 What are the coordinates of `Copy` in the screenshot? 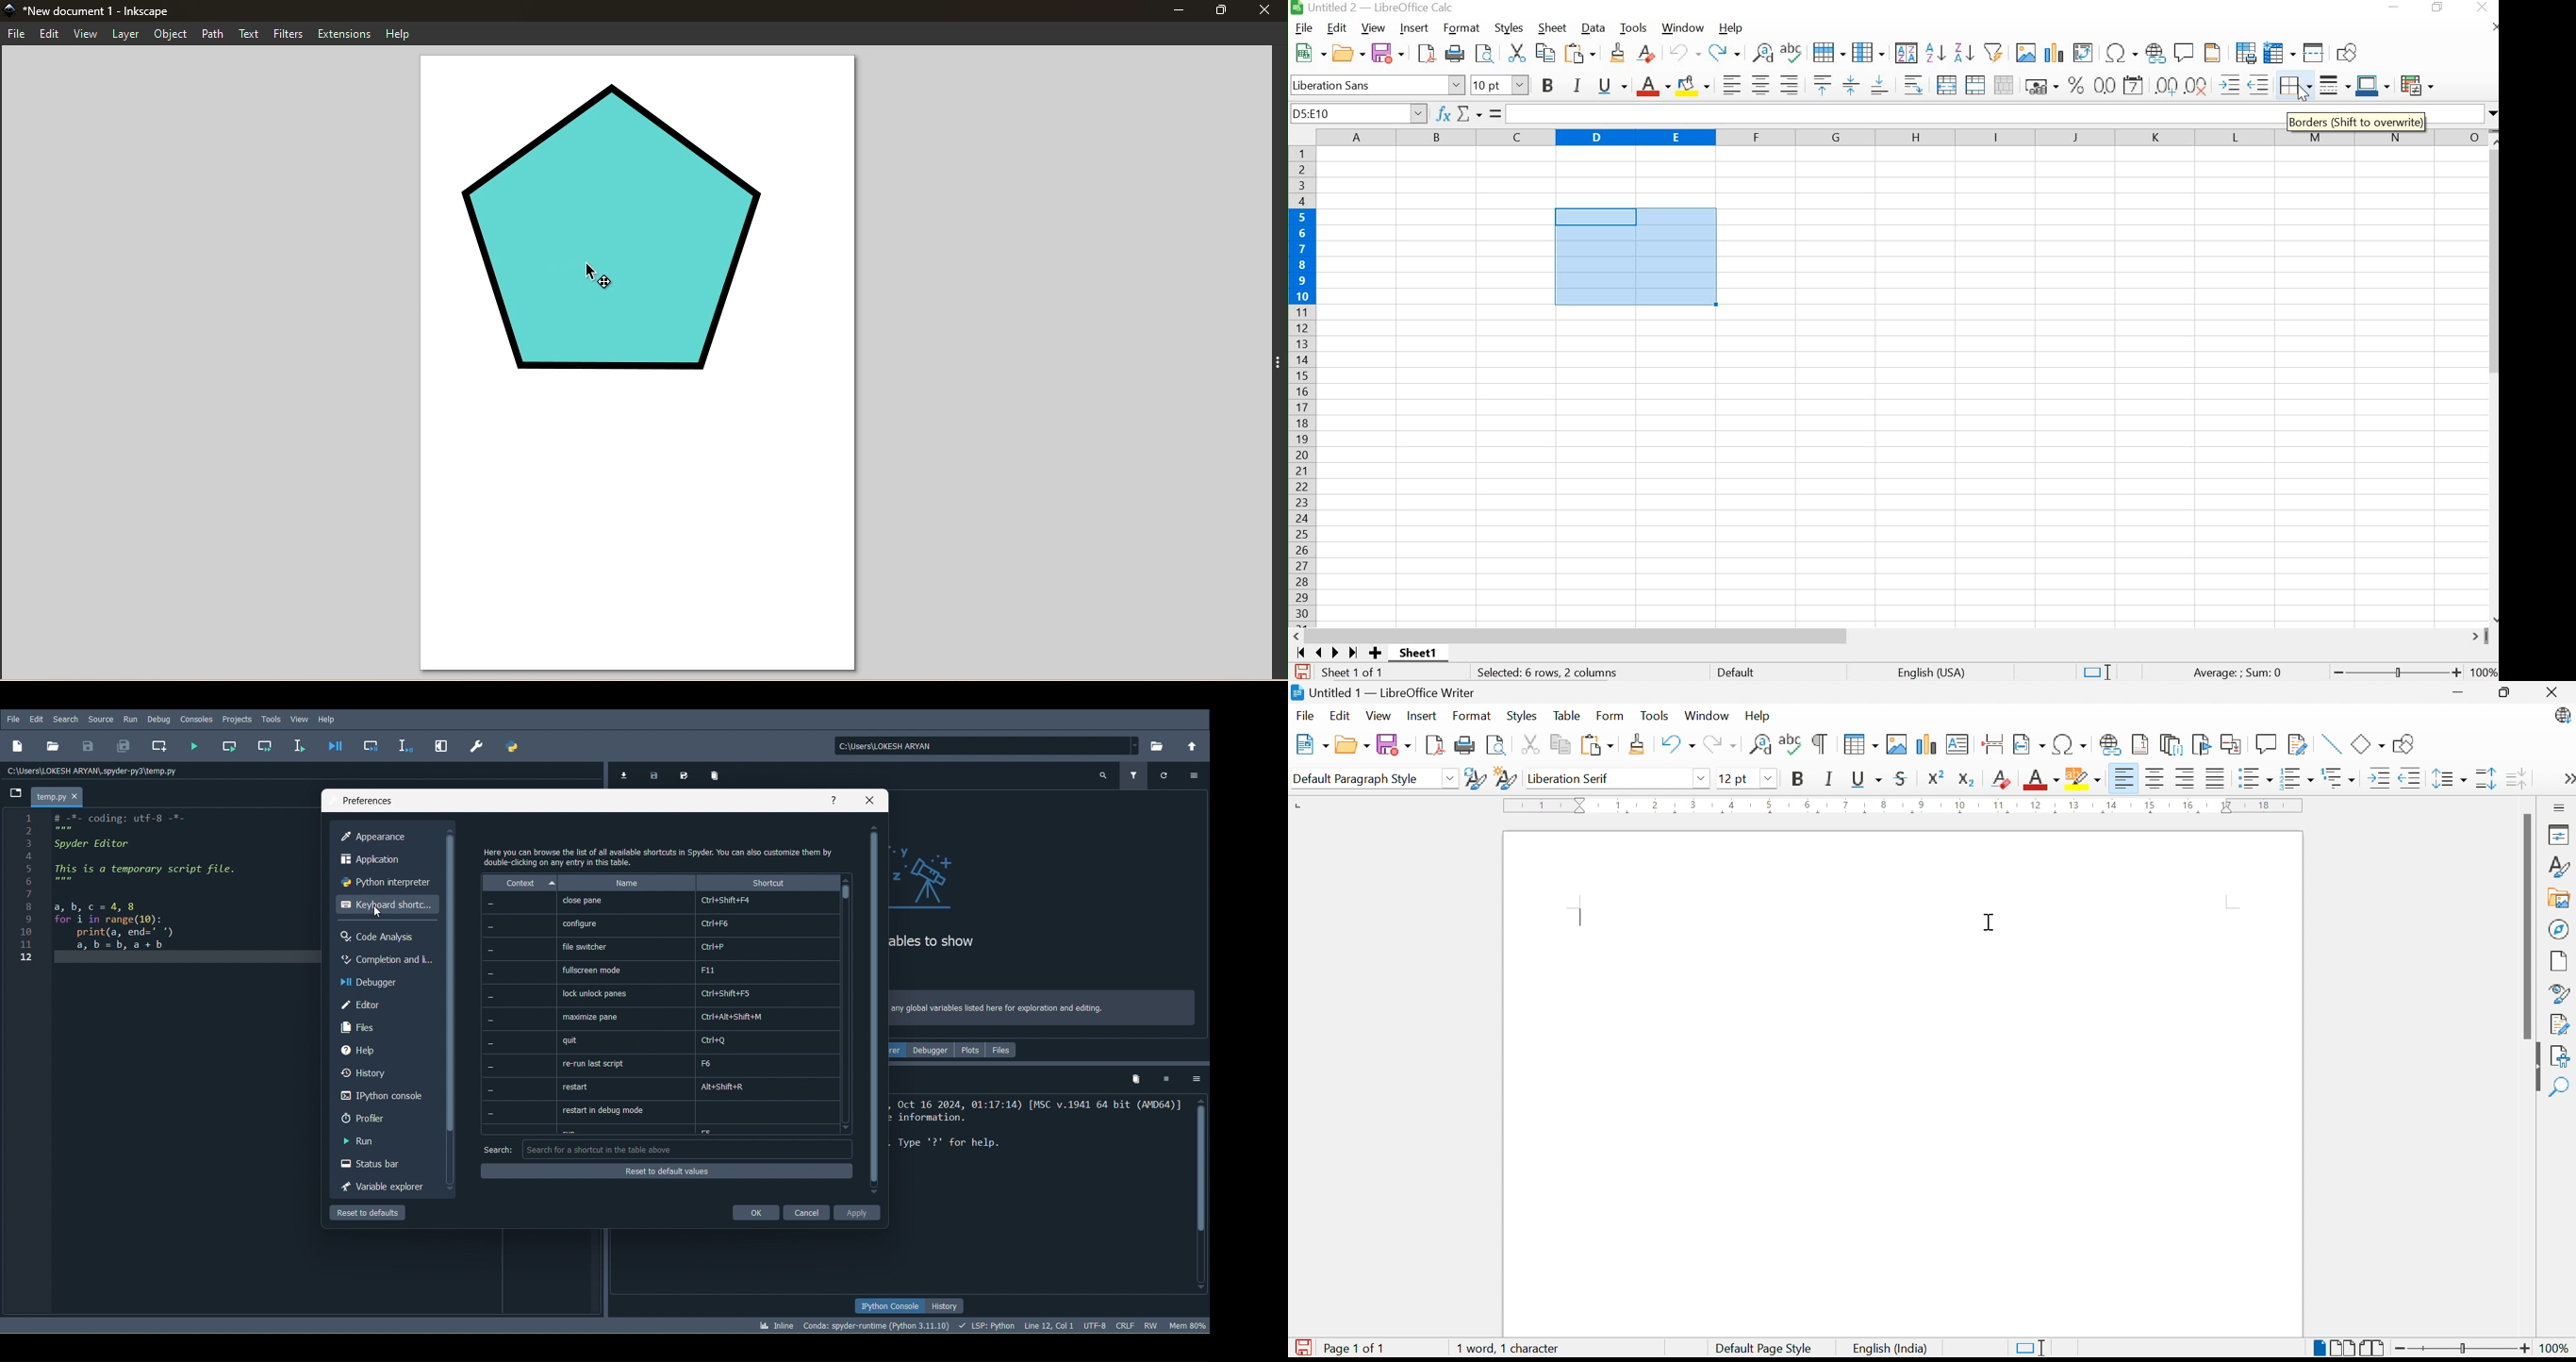 It's located at (1561, 744).